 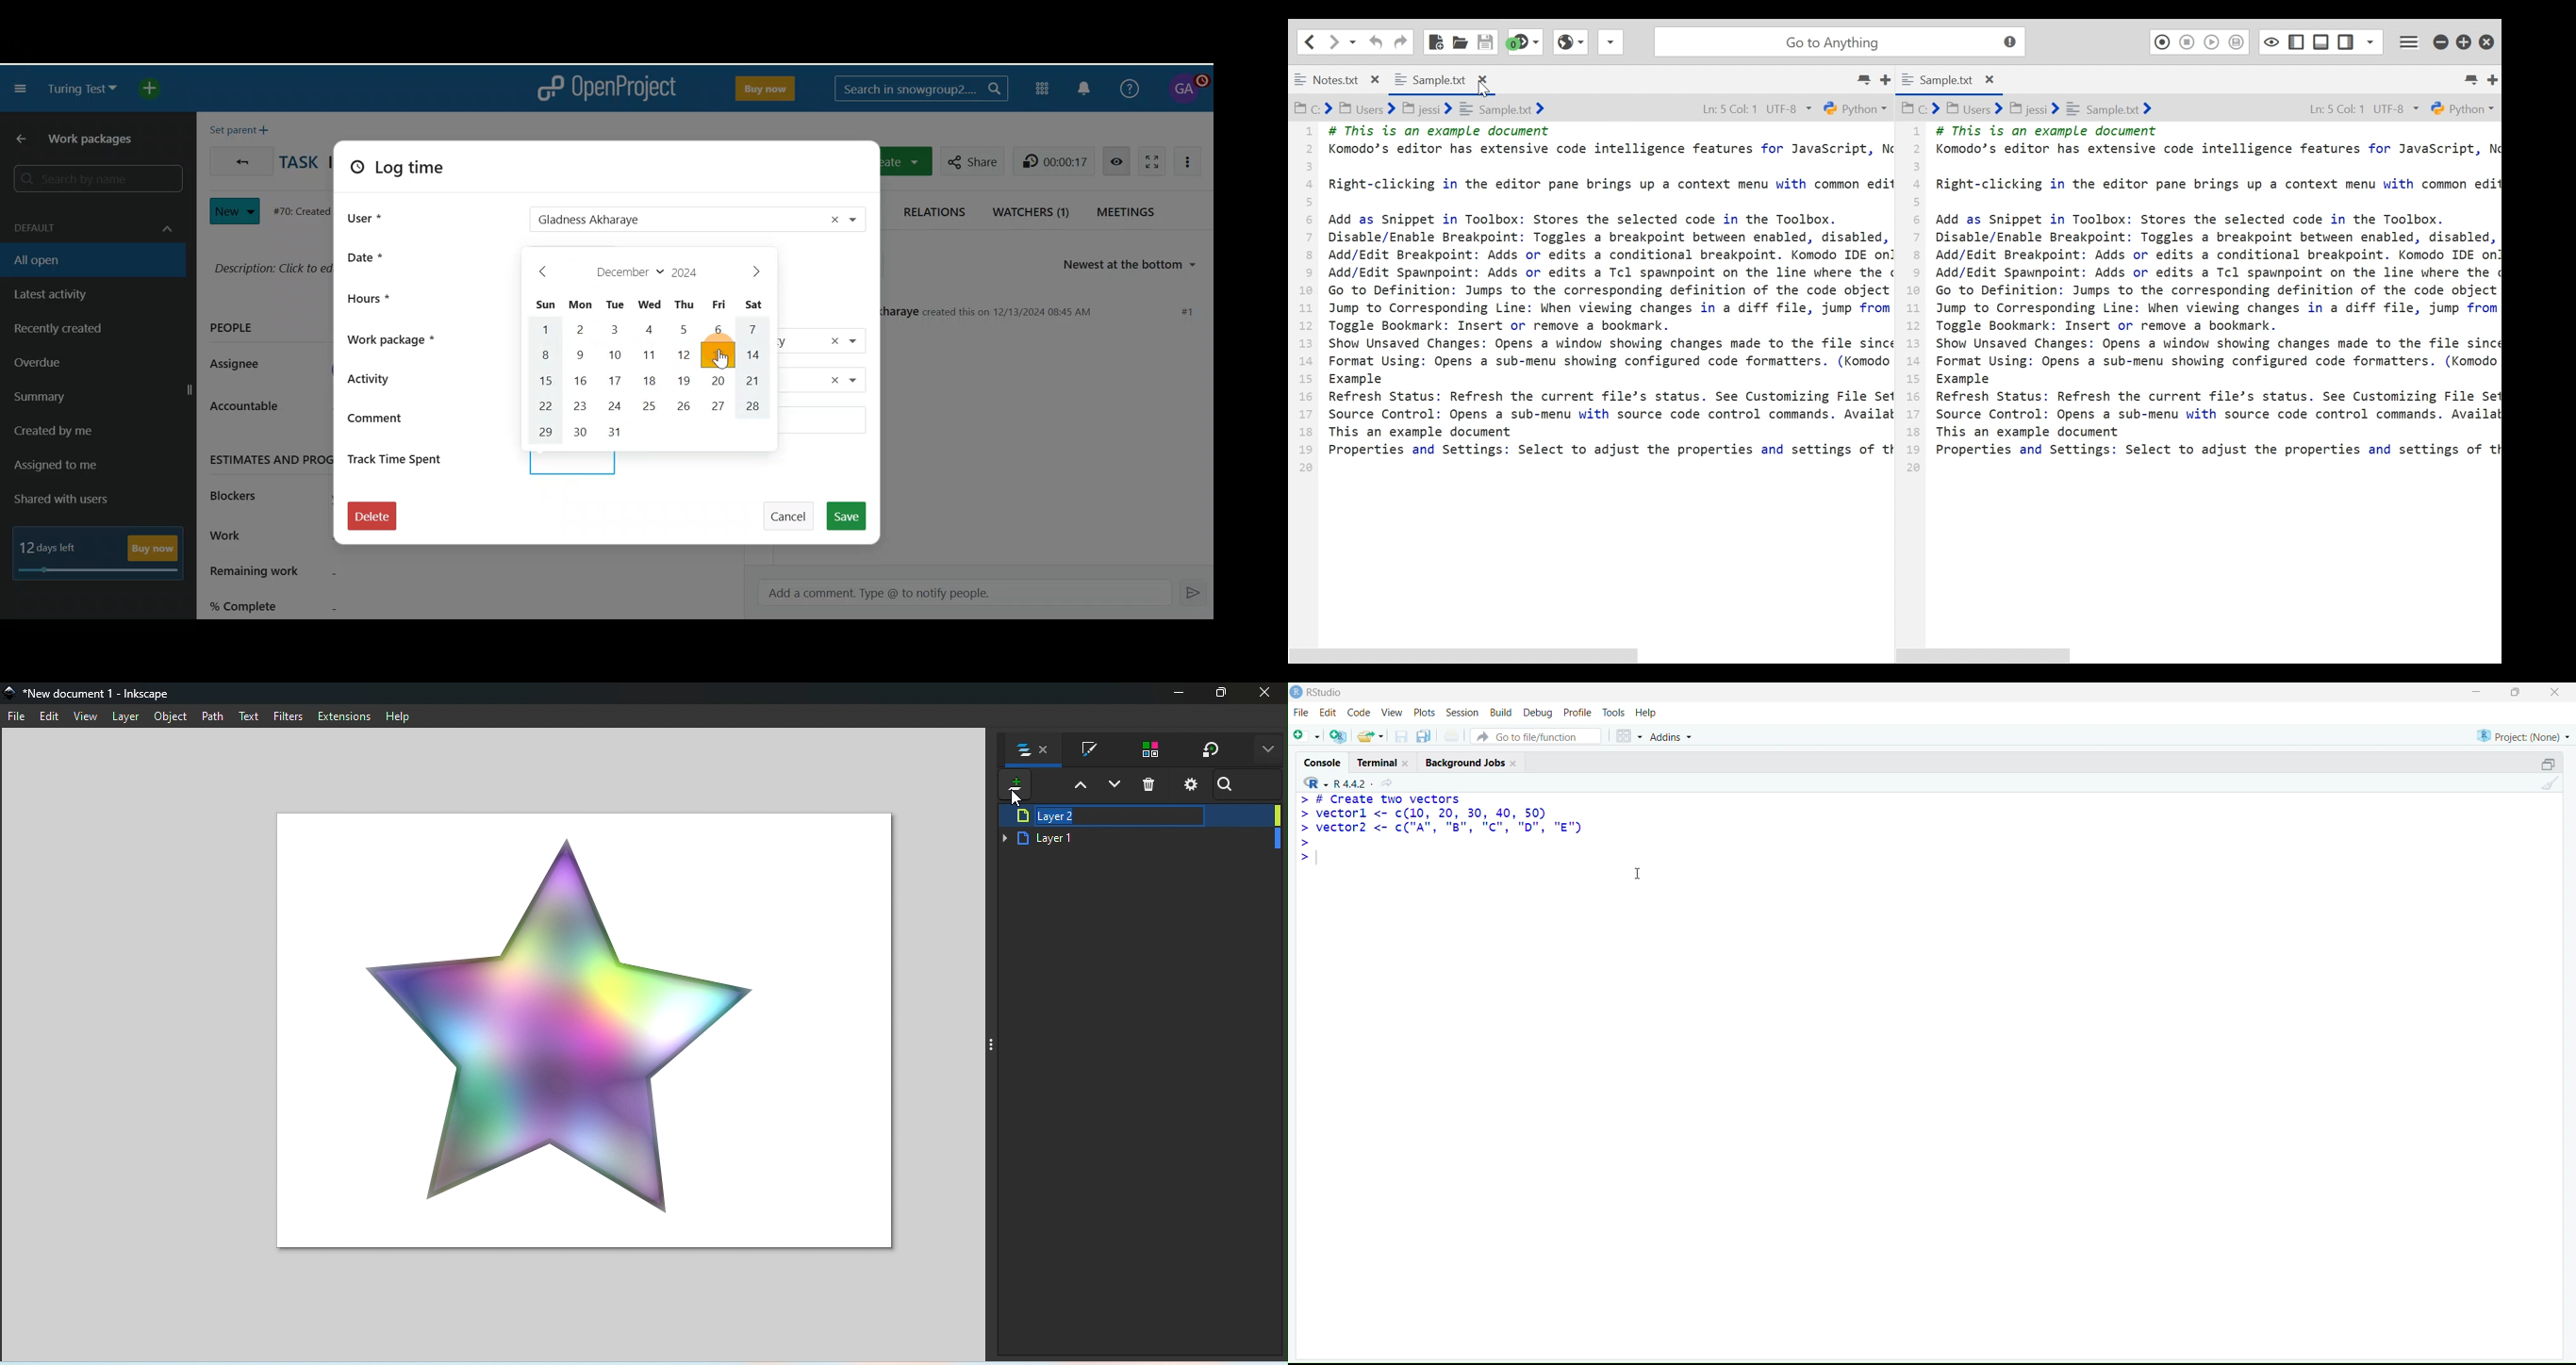 I want to click on Set parent +, so click(x=243, y=127).